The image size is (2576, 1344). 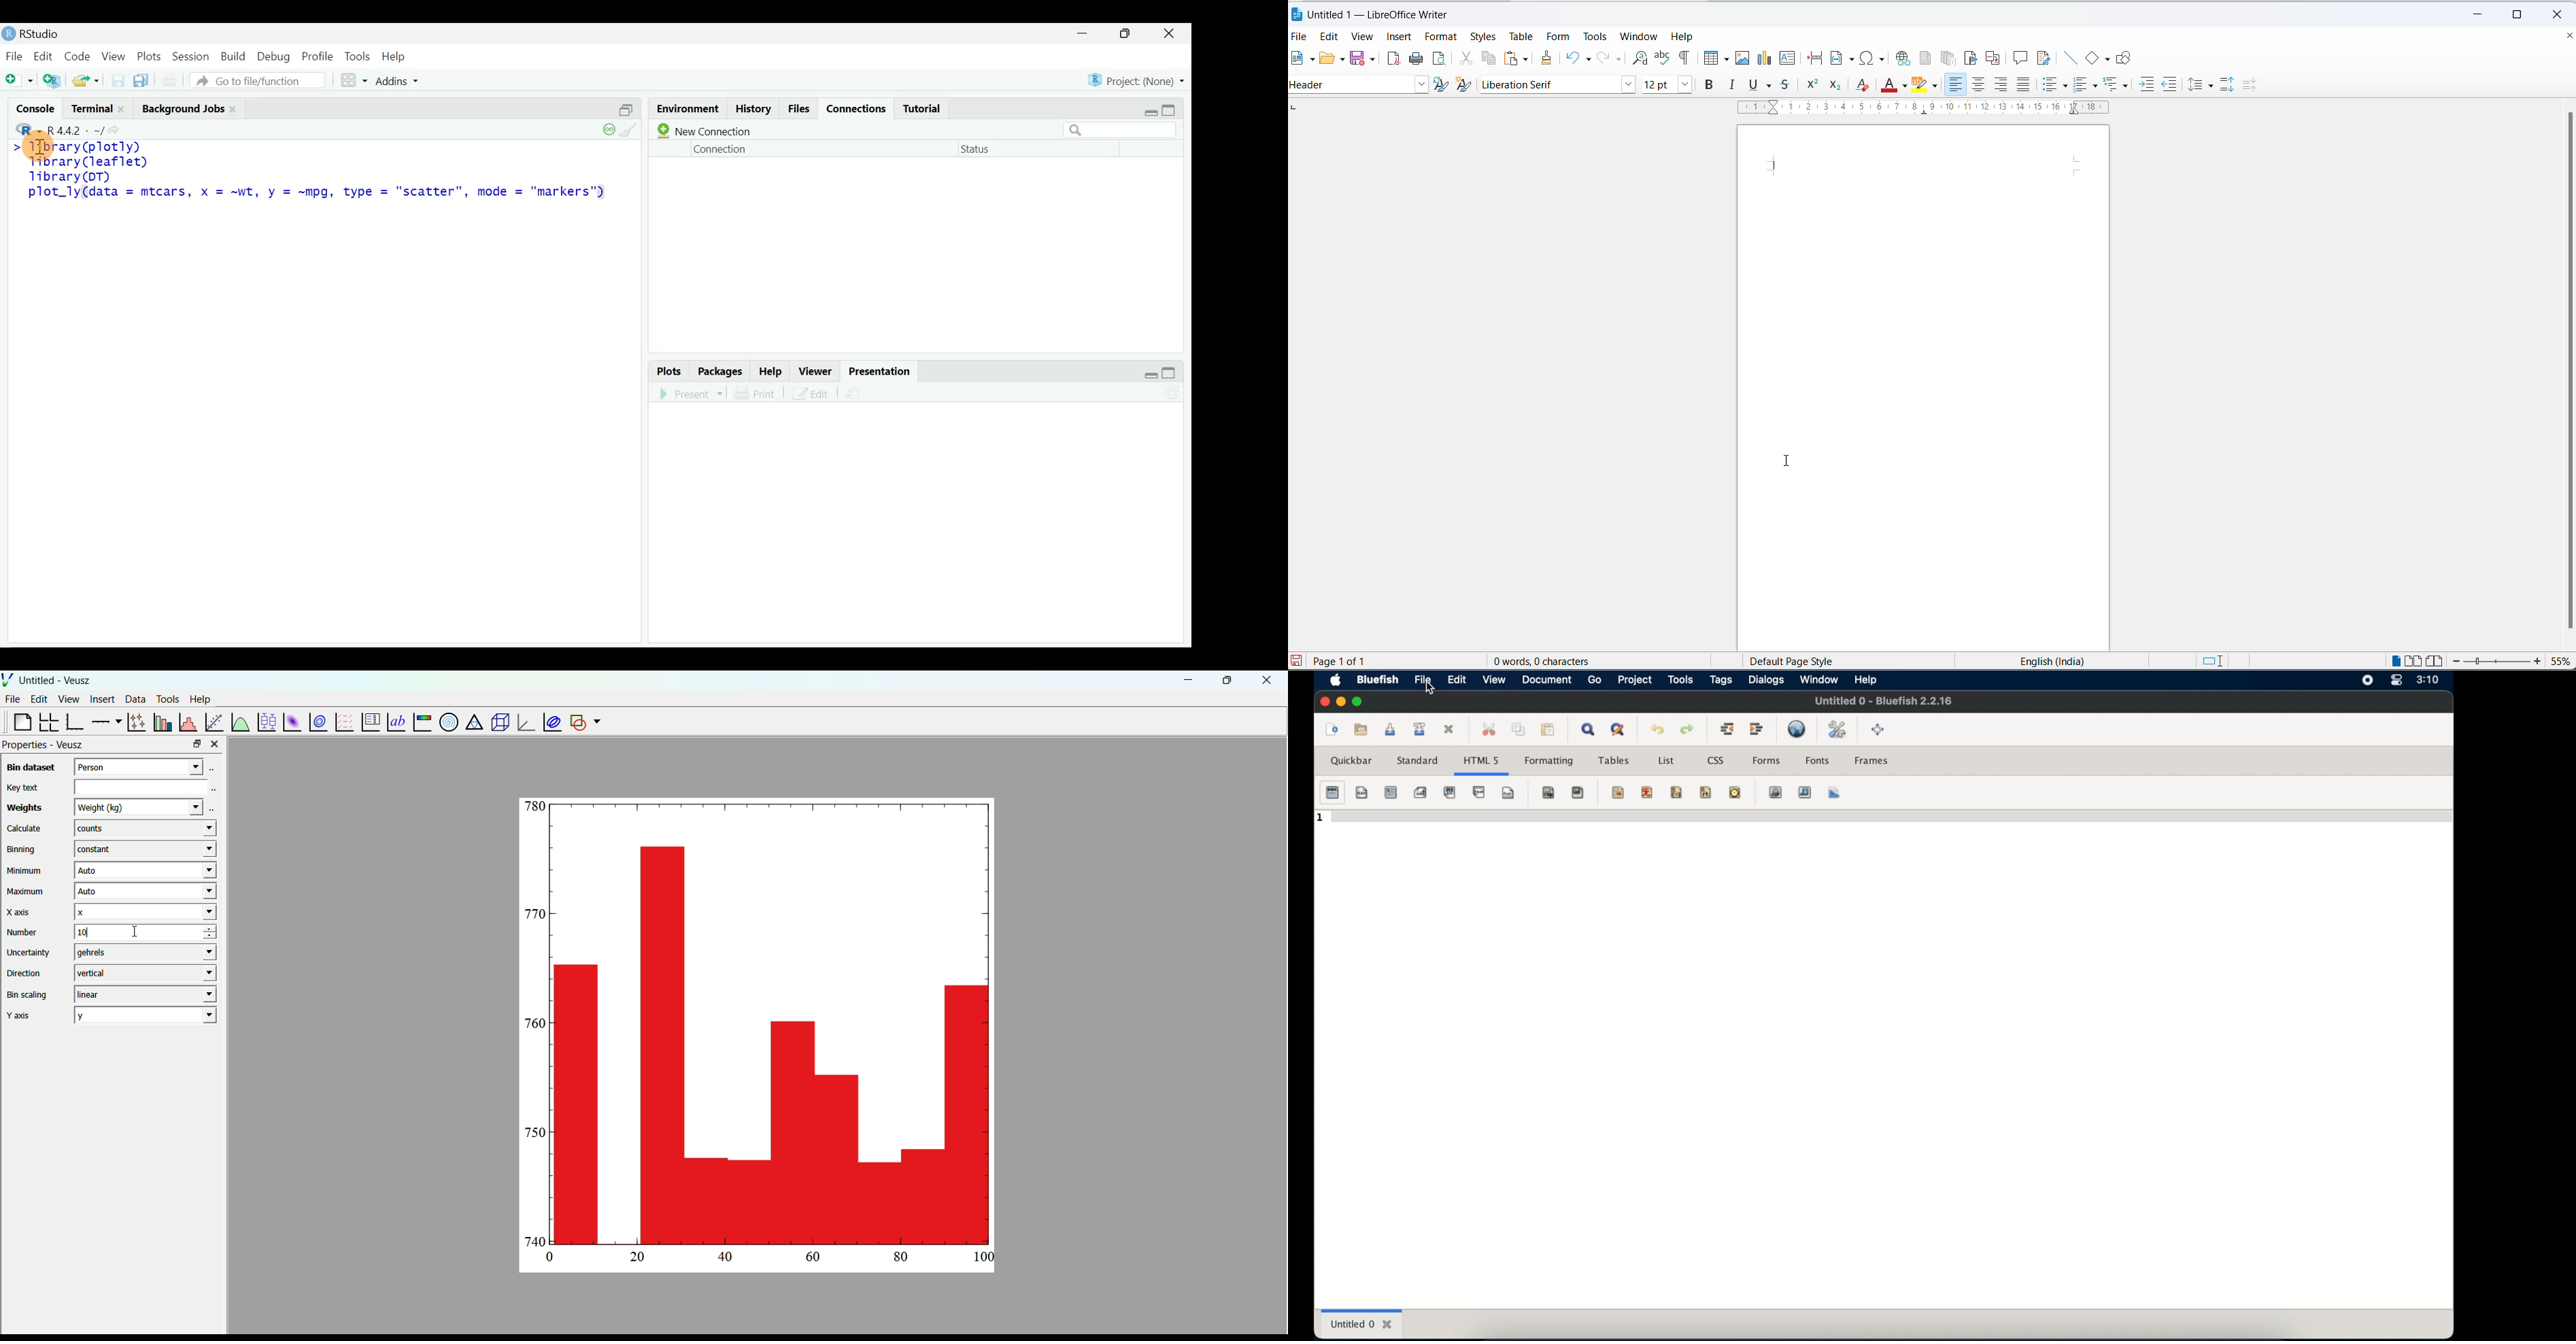 What do you see at coordinates (2067, 86) in the screenshot?
I see `toggle unordered list options` at bounding box center [2067, 86].